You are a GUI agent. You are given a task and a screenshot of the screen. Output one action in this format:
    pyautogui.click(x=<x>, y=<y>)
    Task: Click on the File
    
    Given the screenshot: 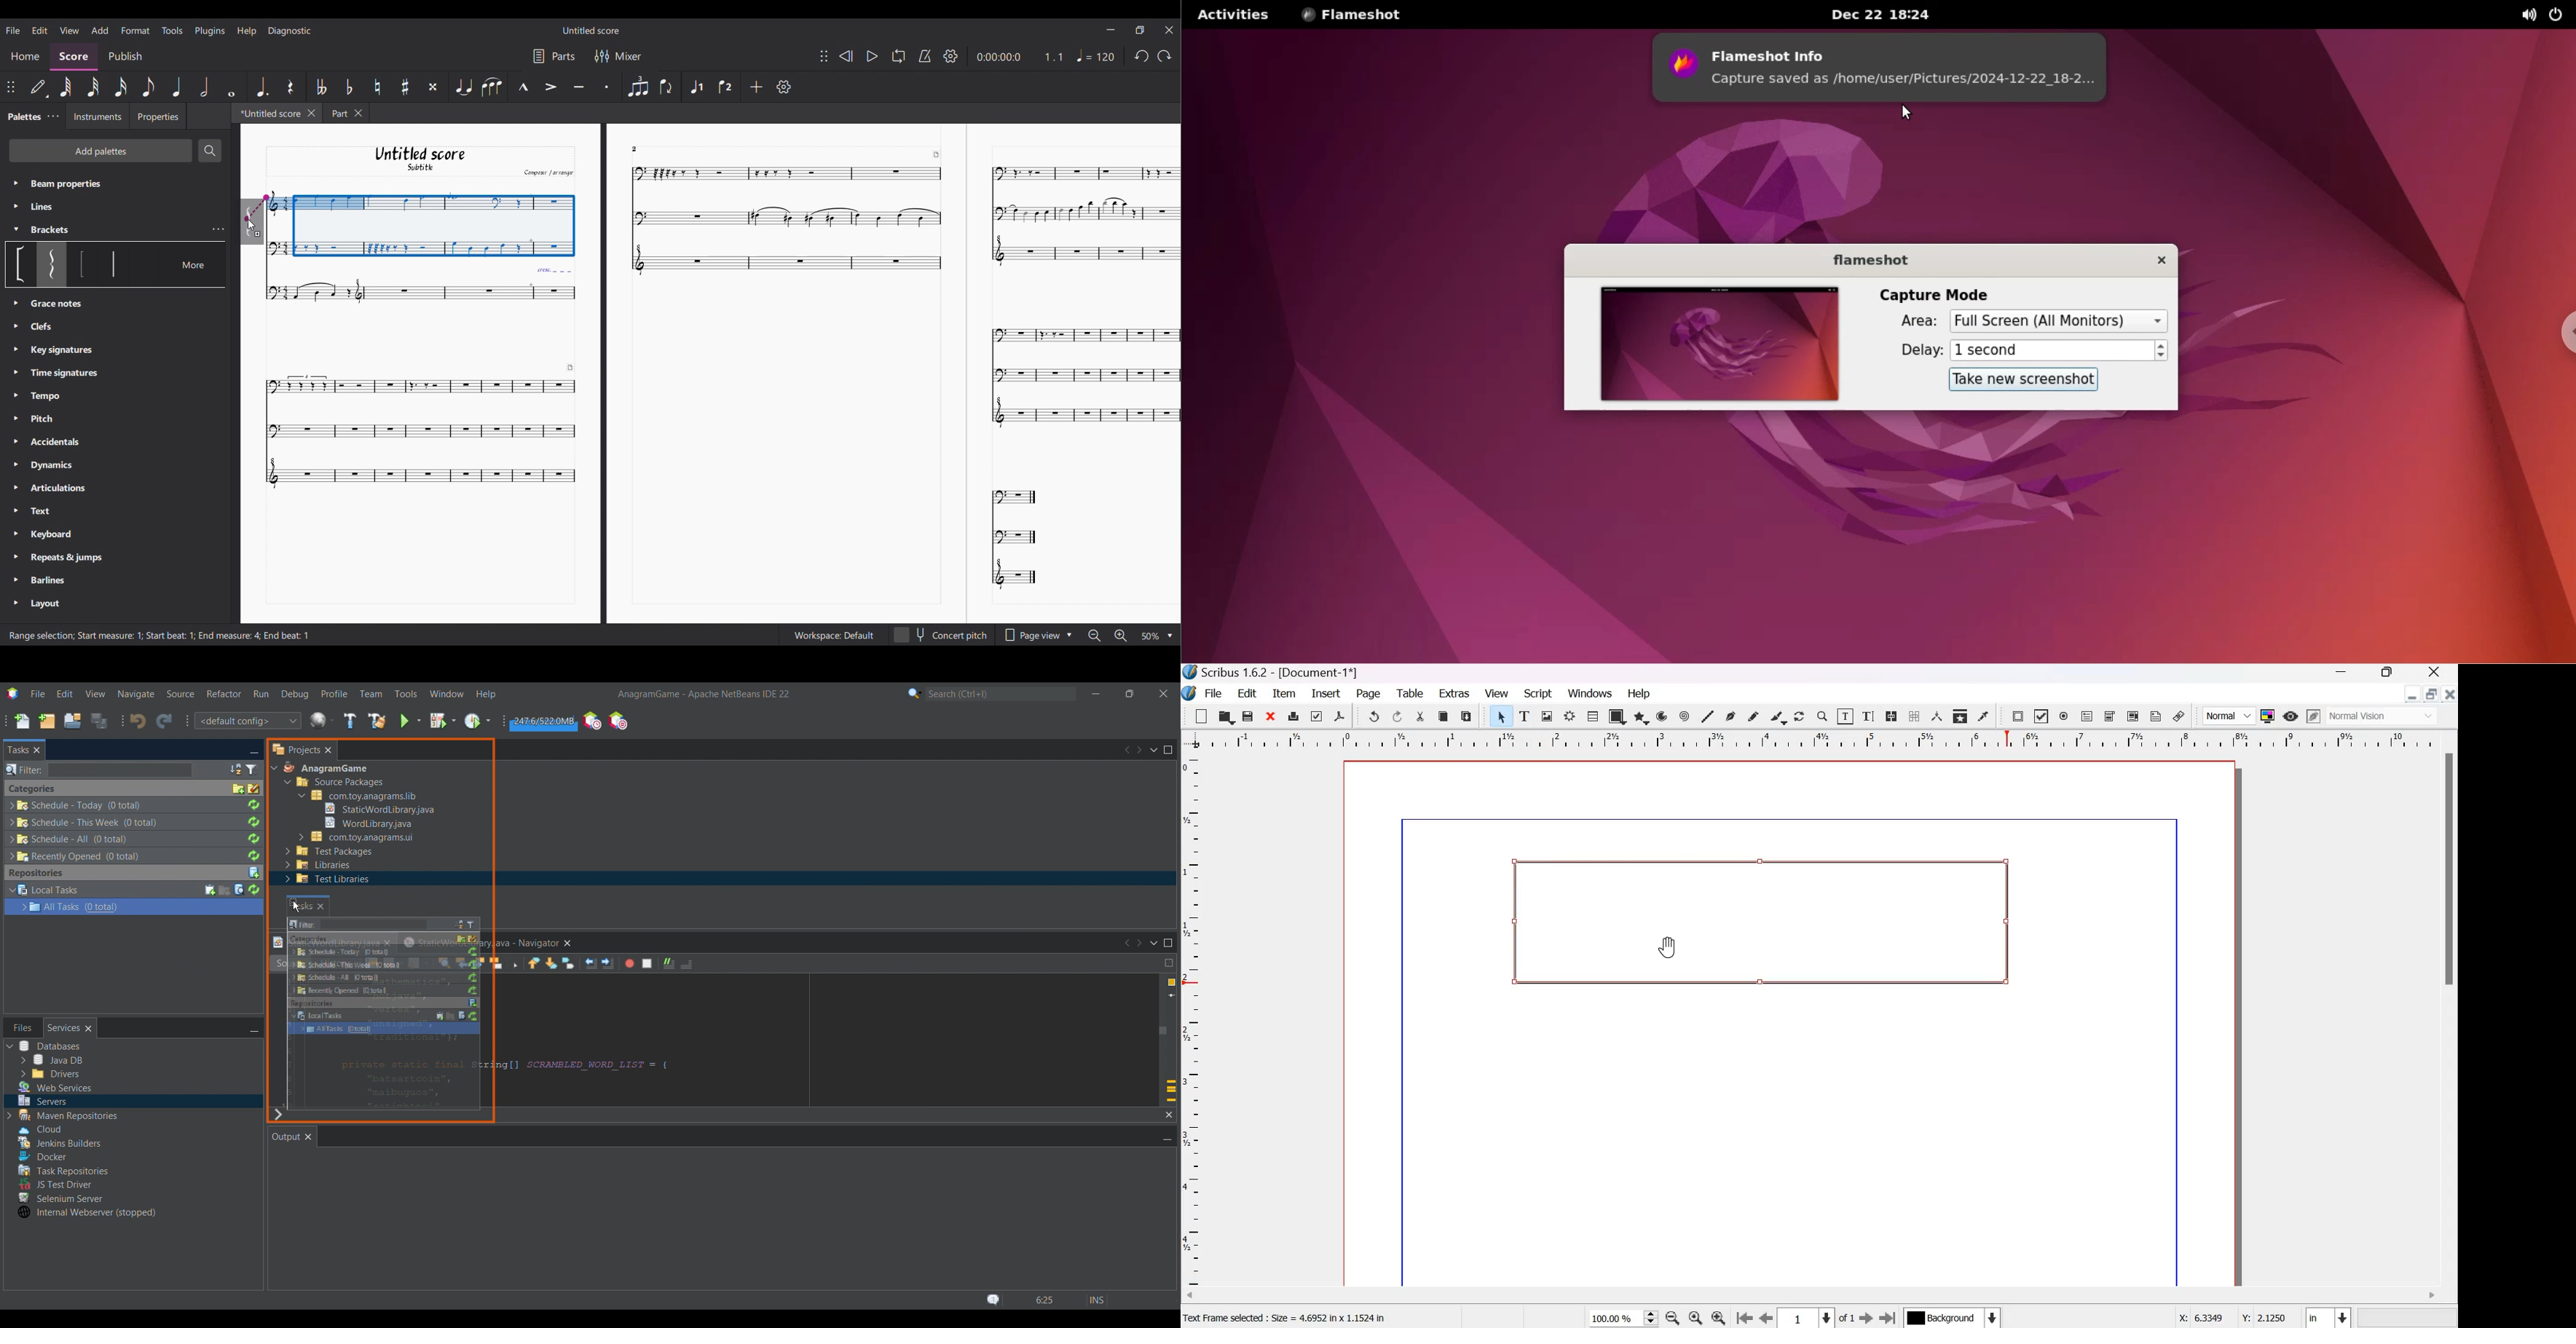 What is the action you would take?
    pyautogui.click(x=1212, y=694)
    